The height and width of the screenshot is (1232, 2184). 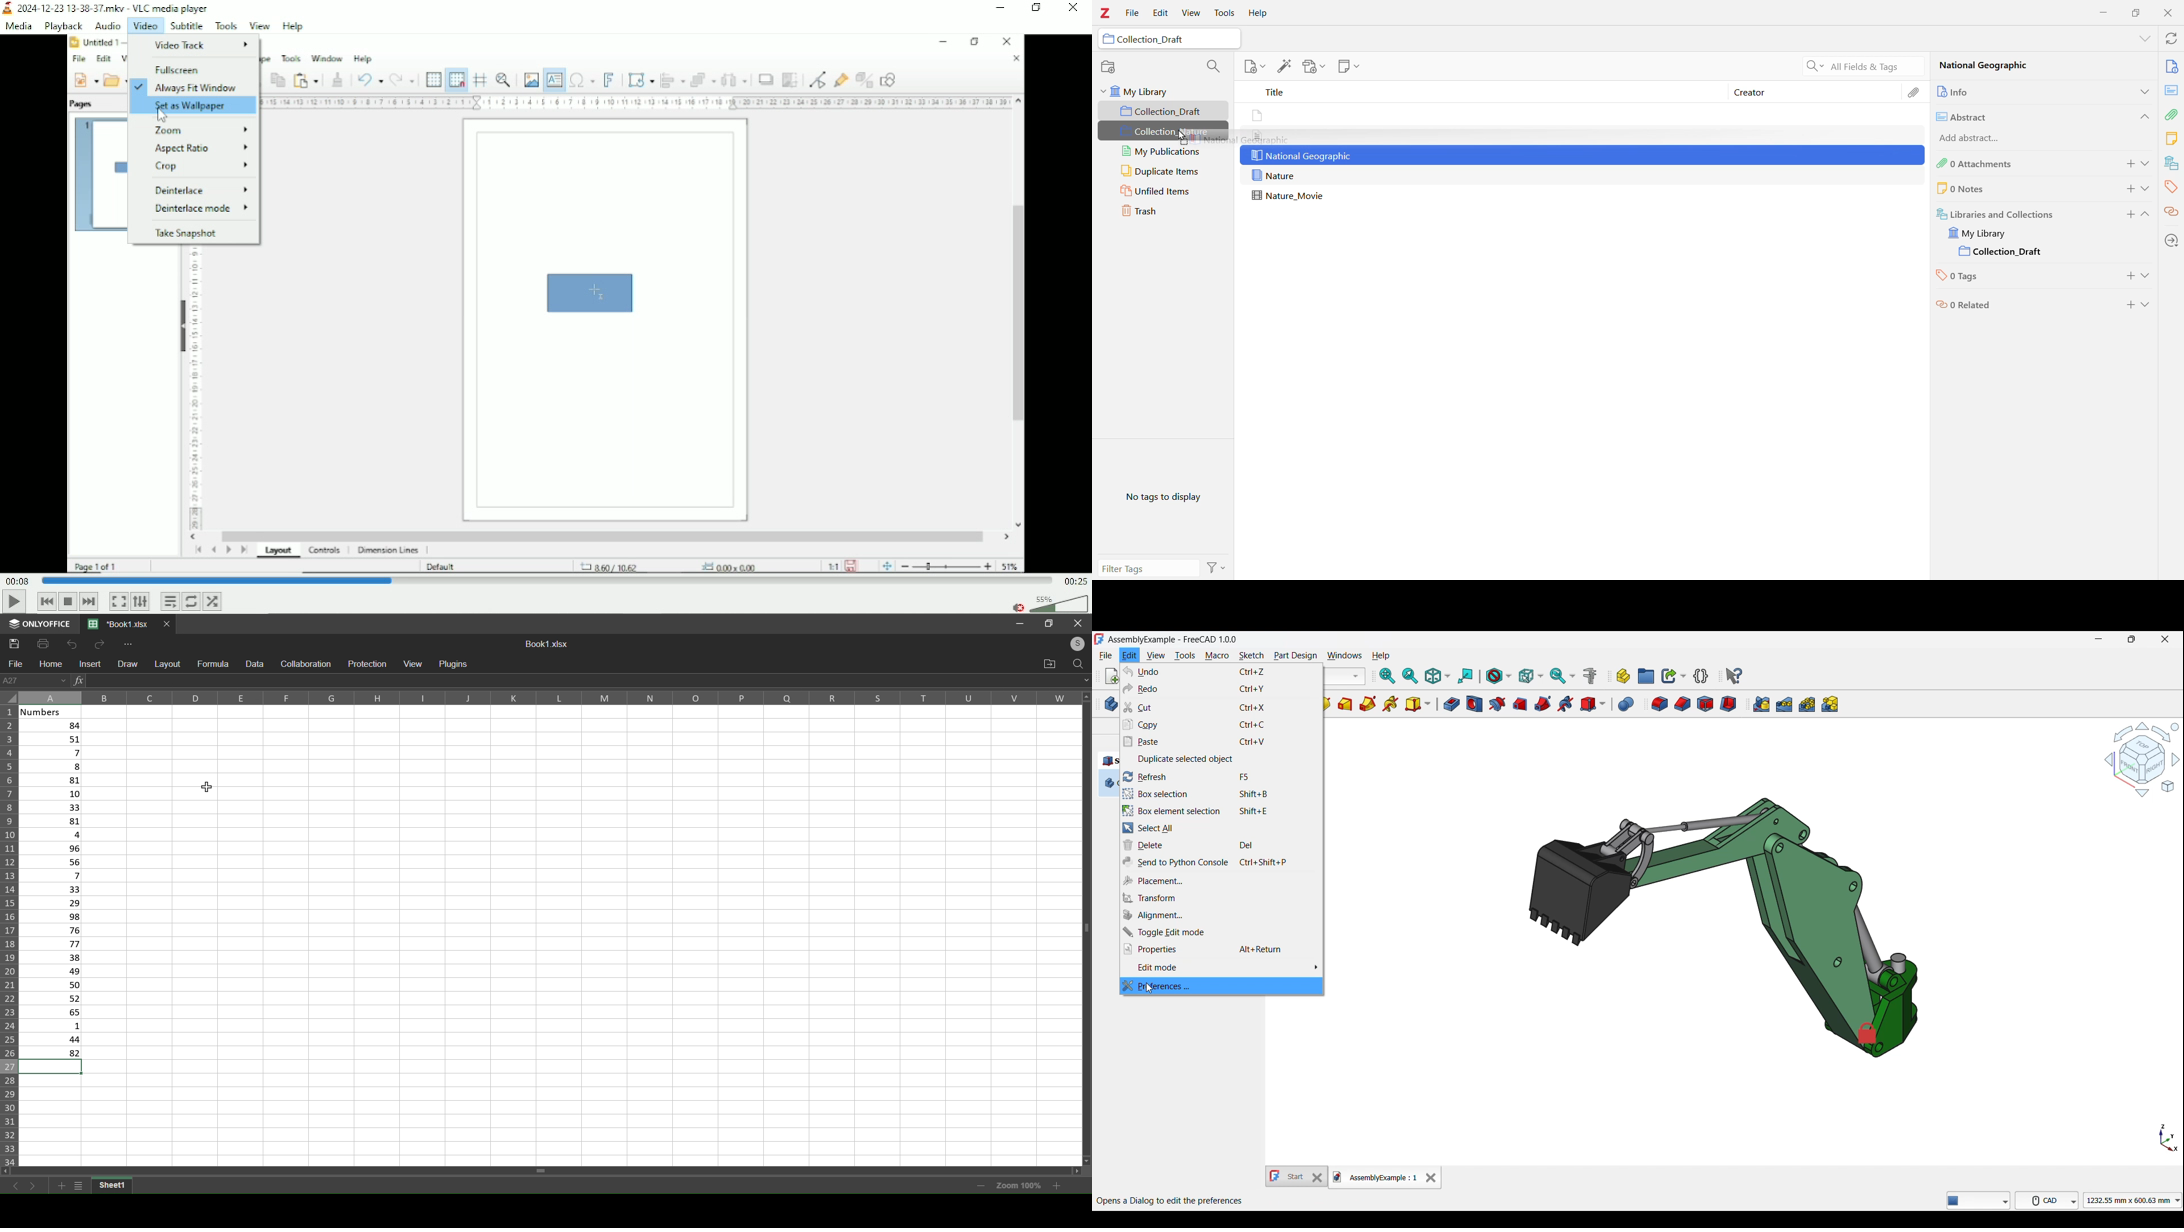 What do you see at coordinates (226, 26) in the screenshot?
I see `Tools` at bounding box center [226, 26].